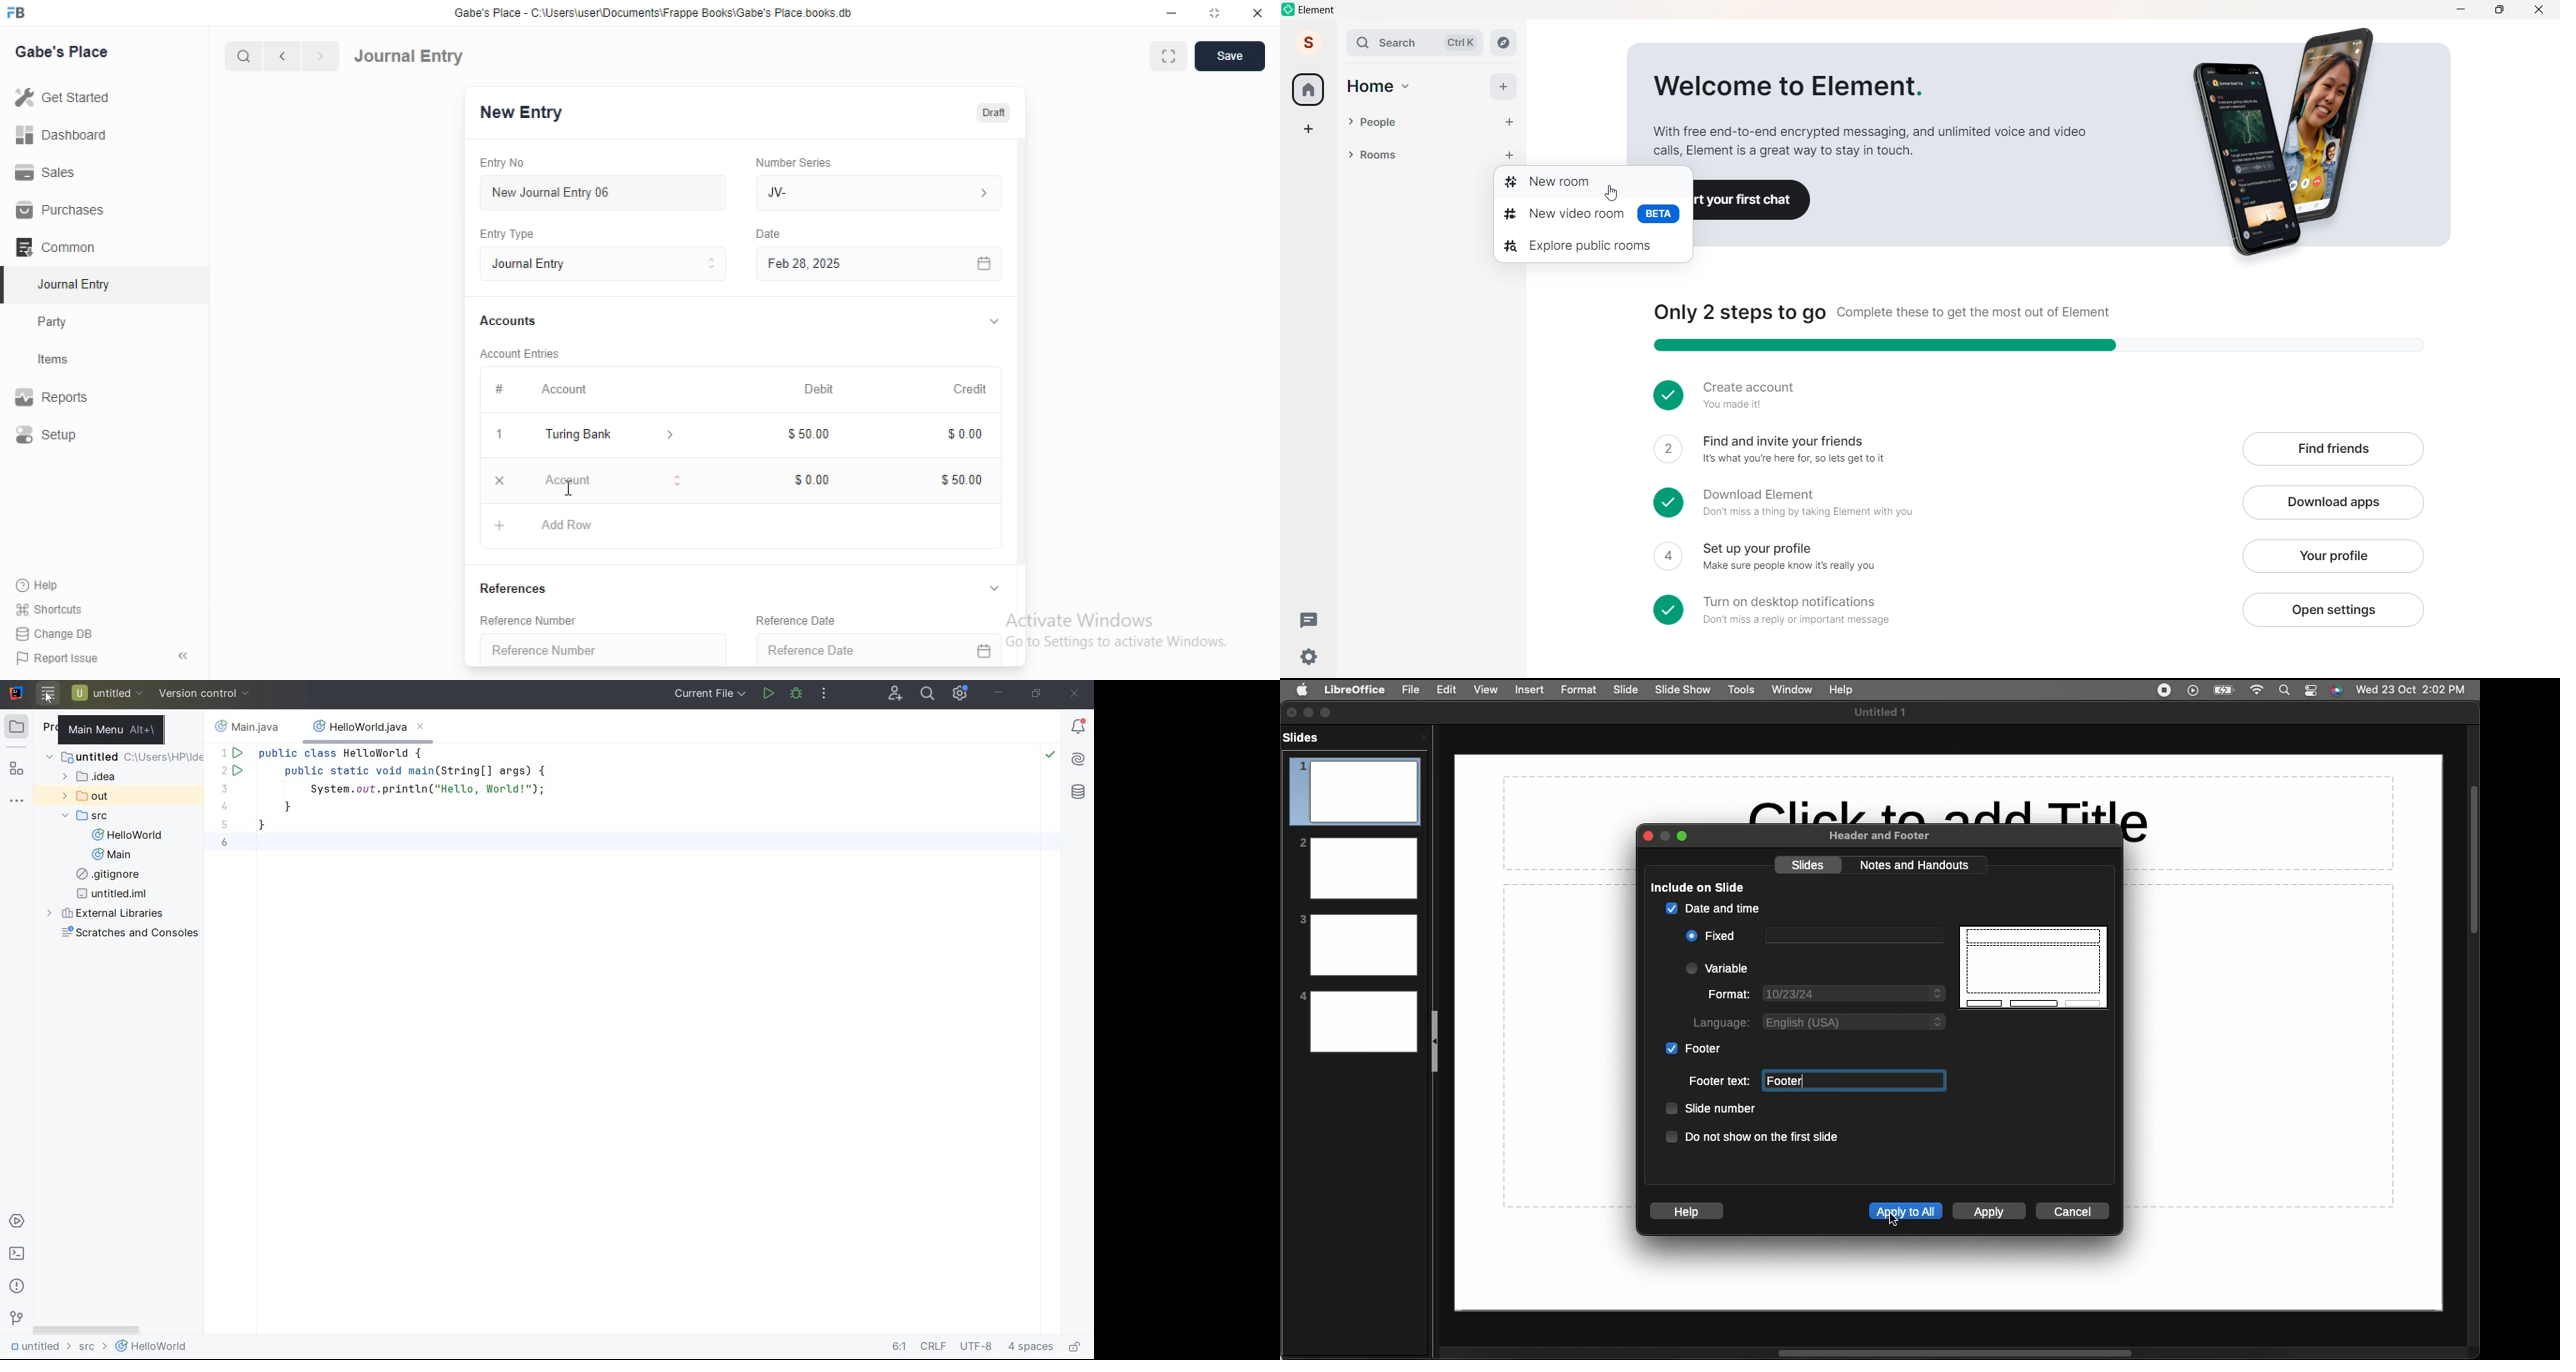 This screenshot has height=1372, width=2576. Describe the element at coordinates (179, 657) in the screenshot. I see `hide` at that location.